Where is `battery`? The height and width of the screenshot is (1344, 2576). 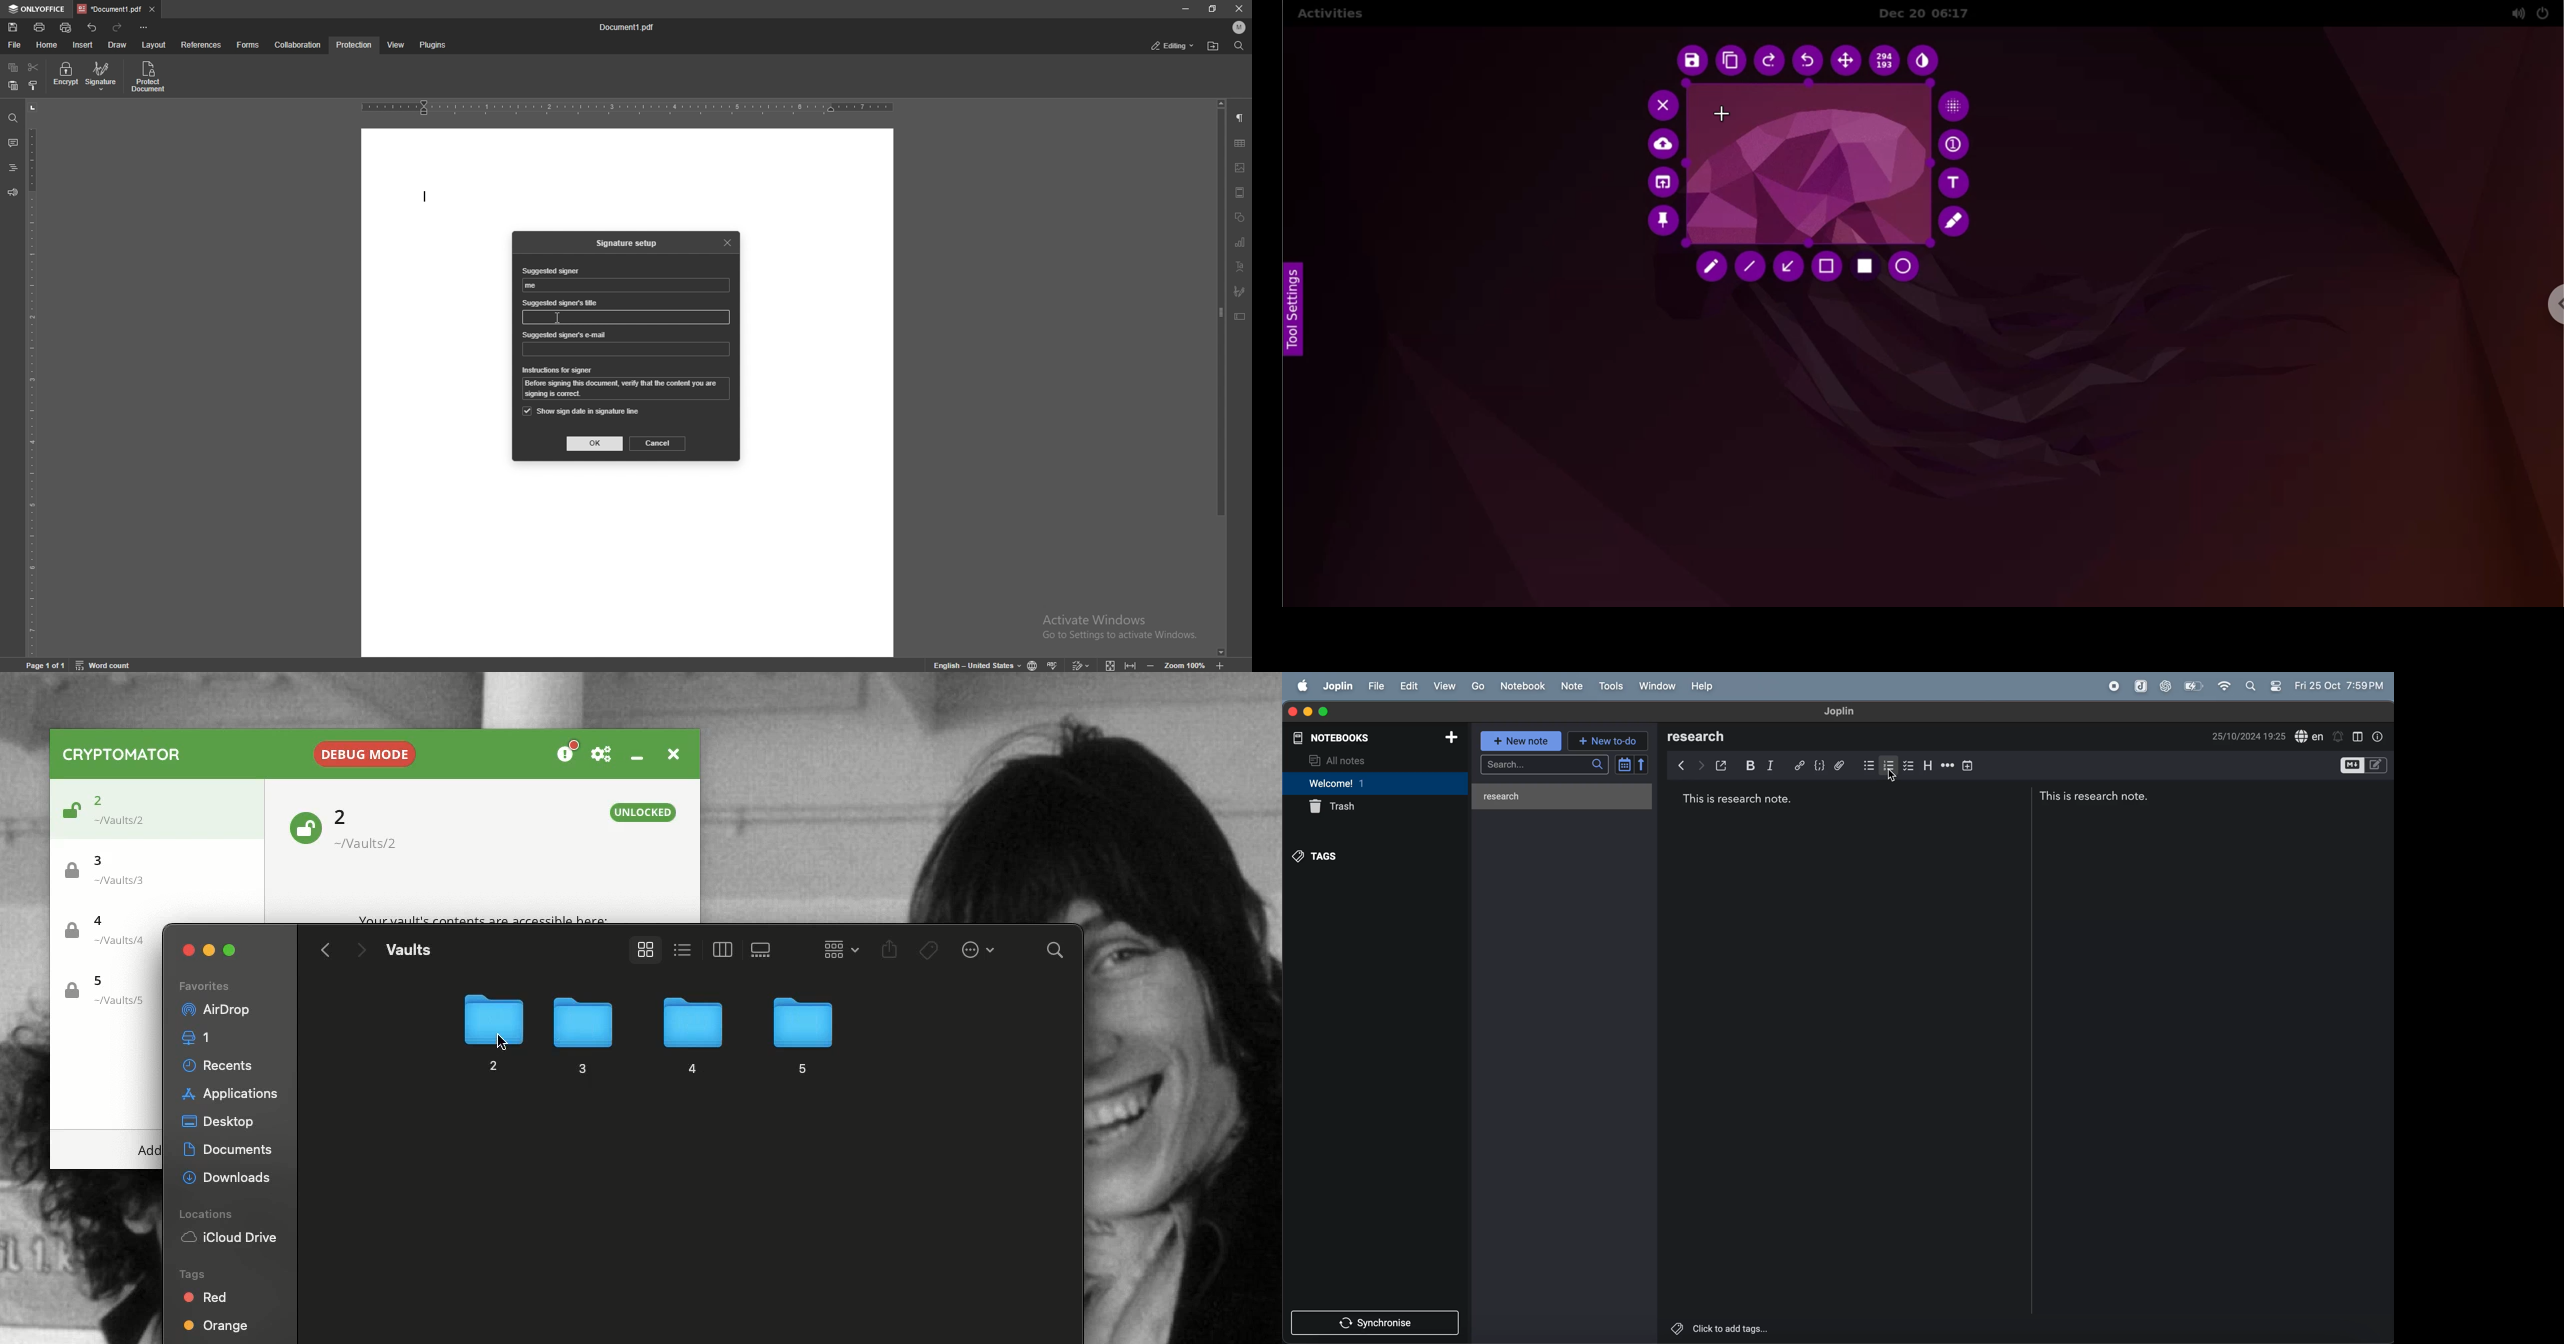 battery is located at coordinates (2195, 685).